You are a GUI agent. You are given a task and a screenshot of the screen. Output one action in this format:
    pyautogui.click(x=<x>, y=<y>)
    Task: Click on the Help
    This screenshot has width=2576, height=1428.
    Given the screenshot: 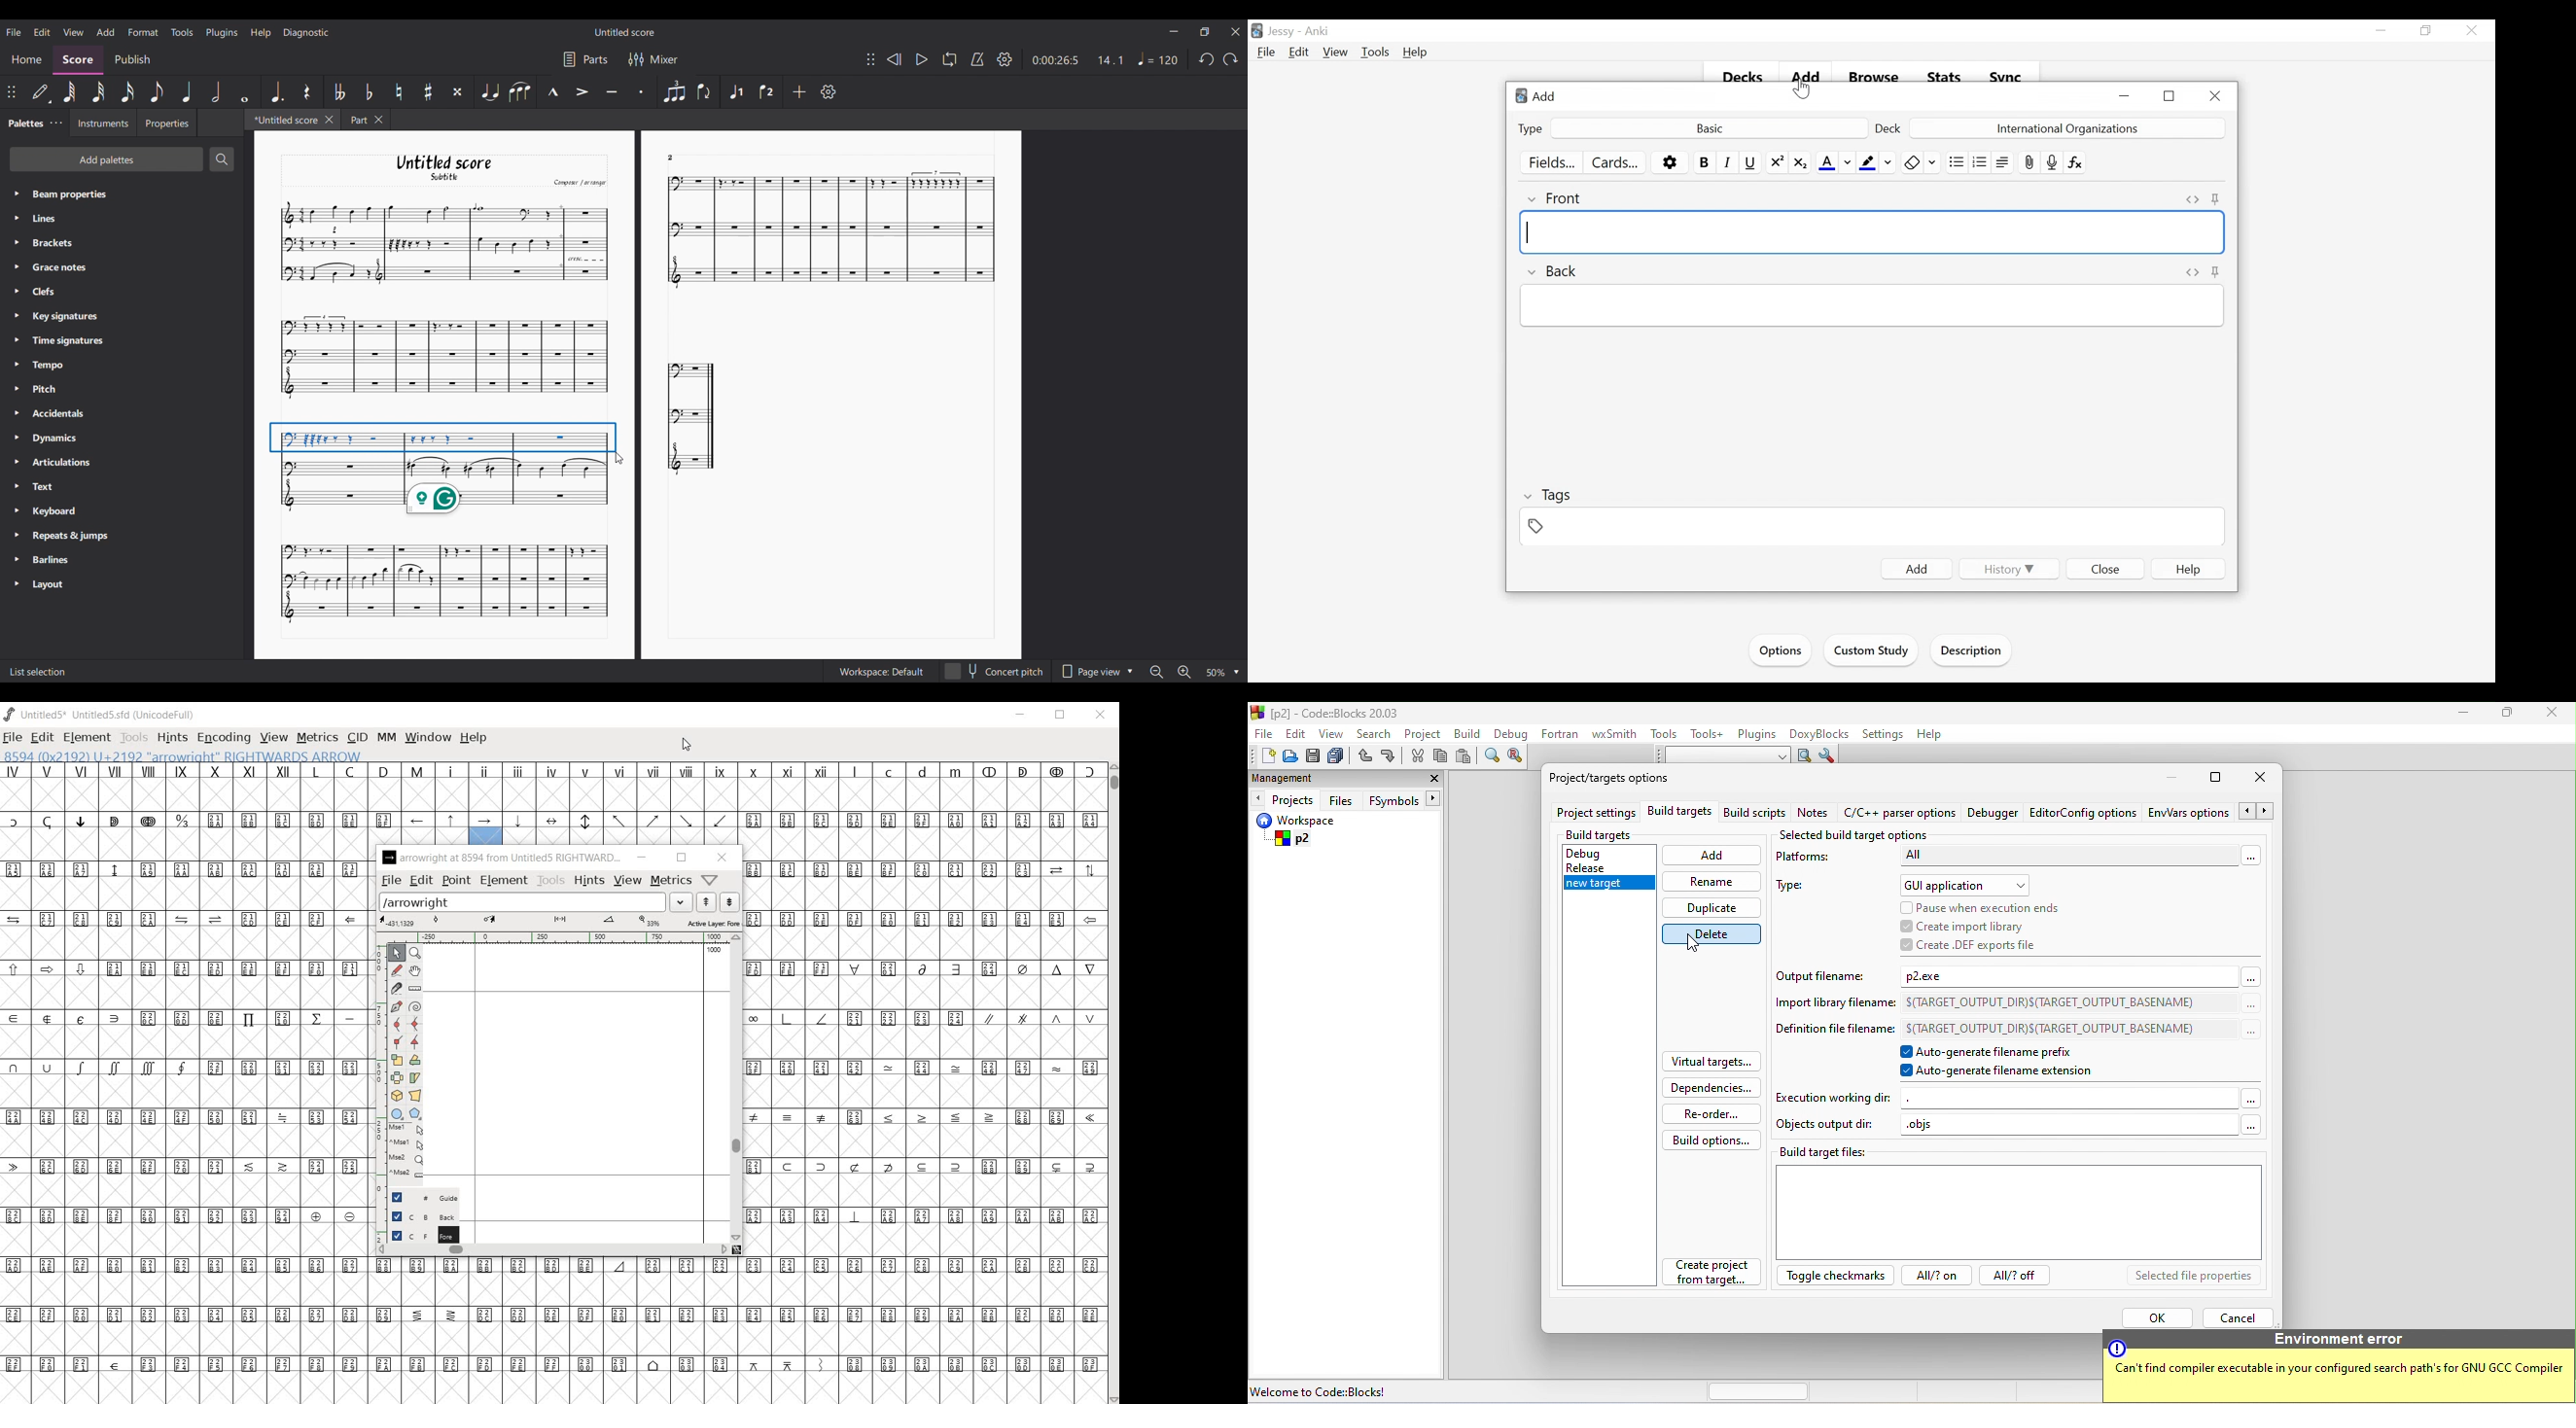 What is the action you would take?
    pyautogui.click(x=1417, y=53)
    